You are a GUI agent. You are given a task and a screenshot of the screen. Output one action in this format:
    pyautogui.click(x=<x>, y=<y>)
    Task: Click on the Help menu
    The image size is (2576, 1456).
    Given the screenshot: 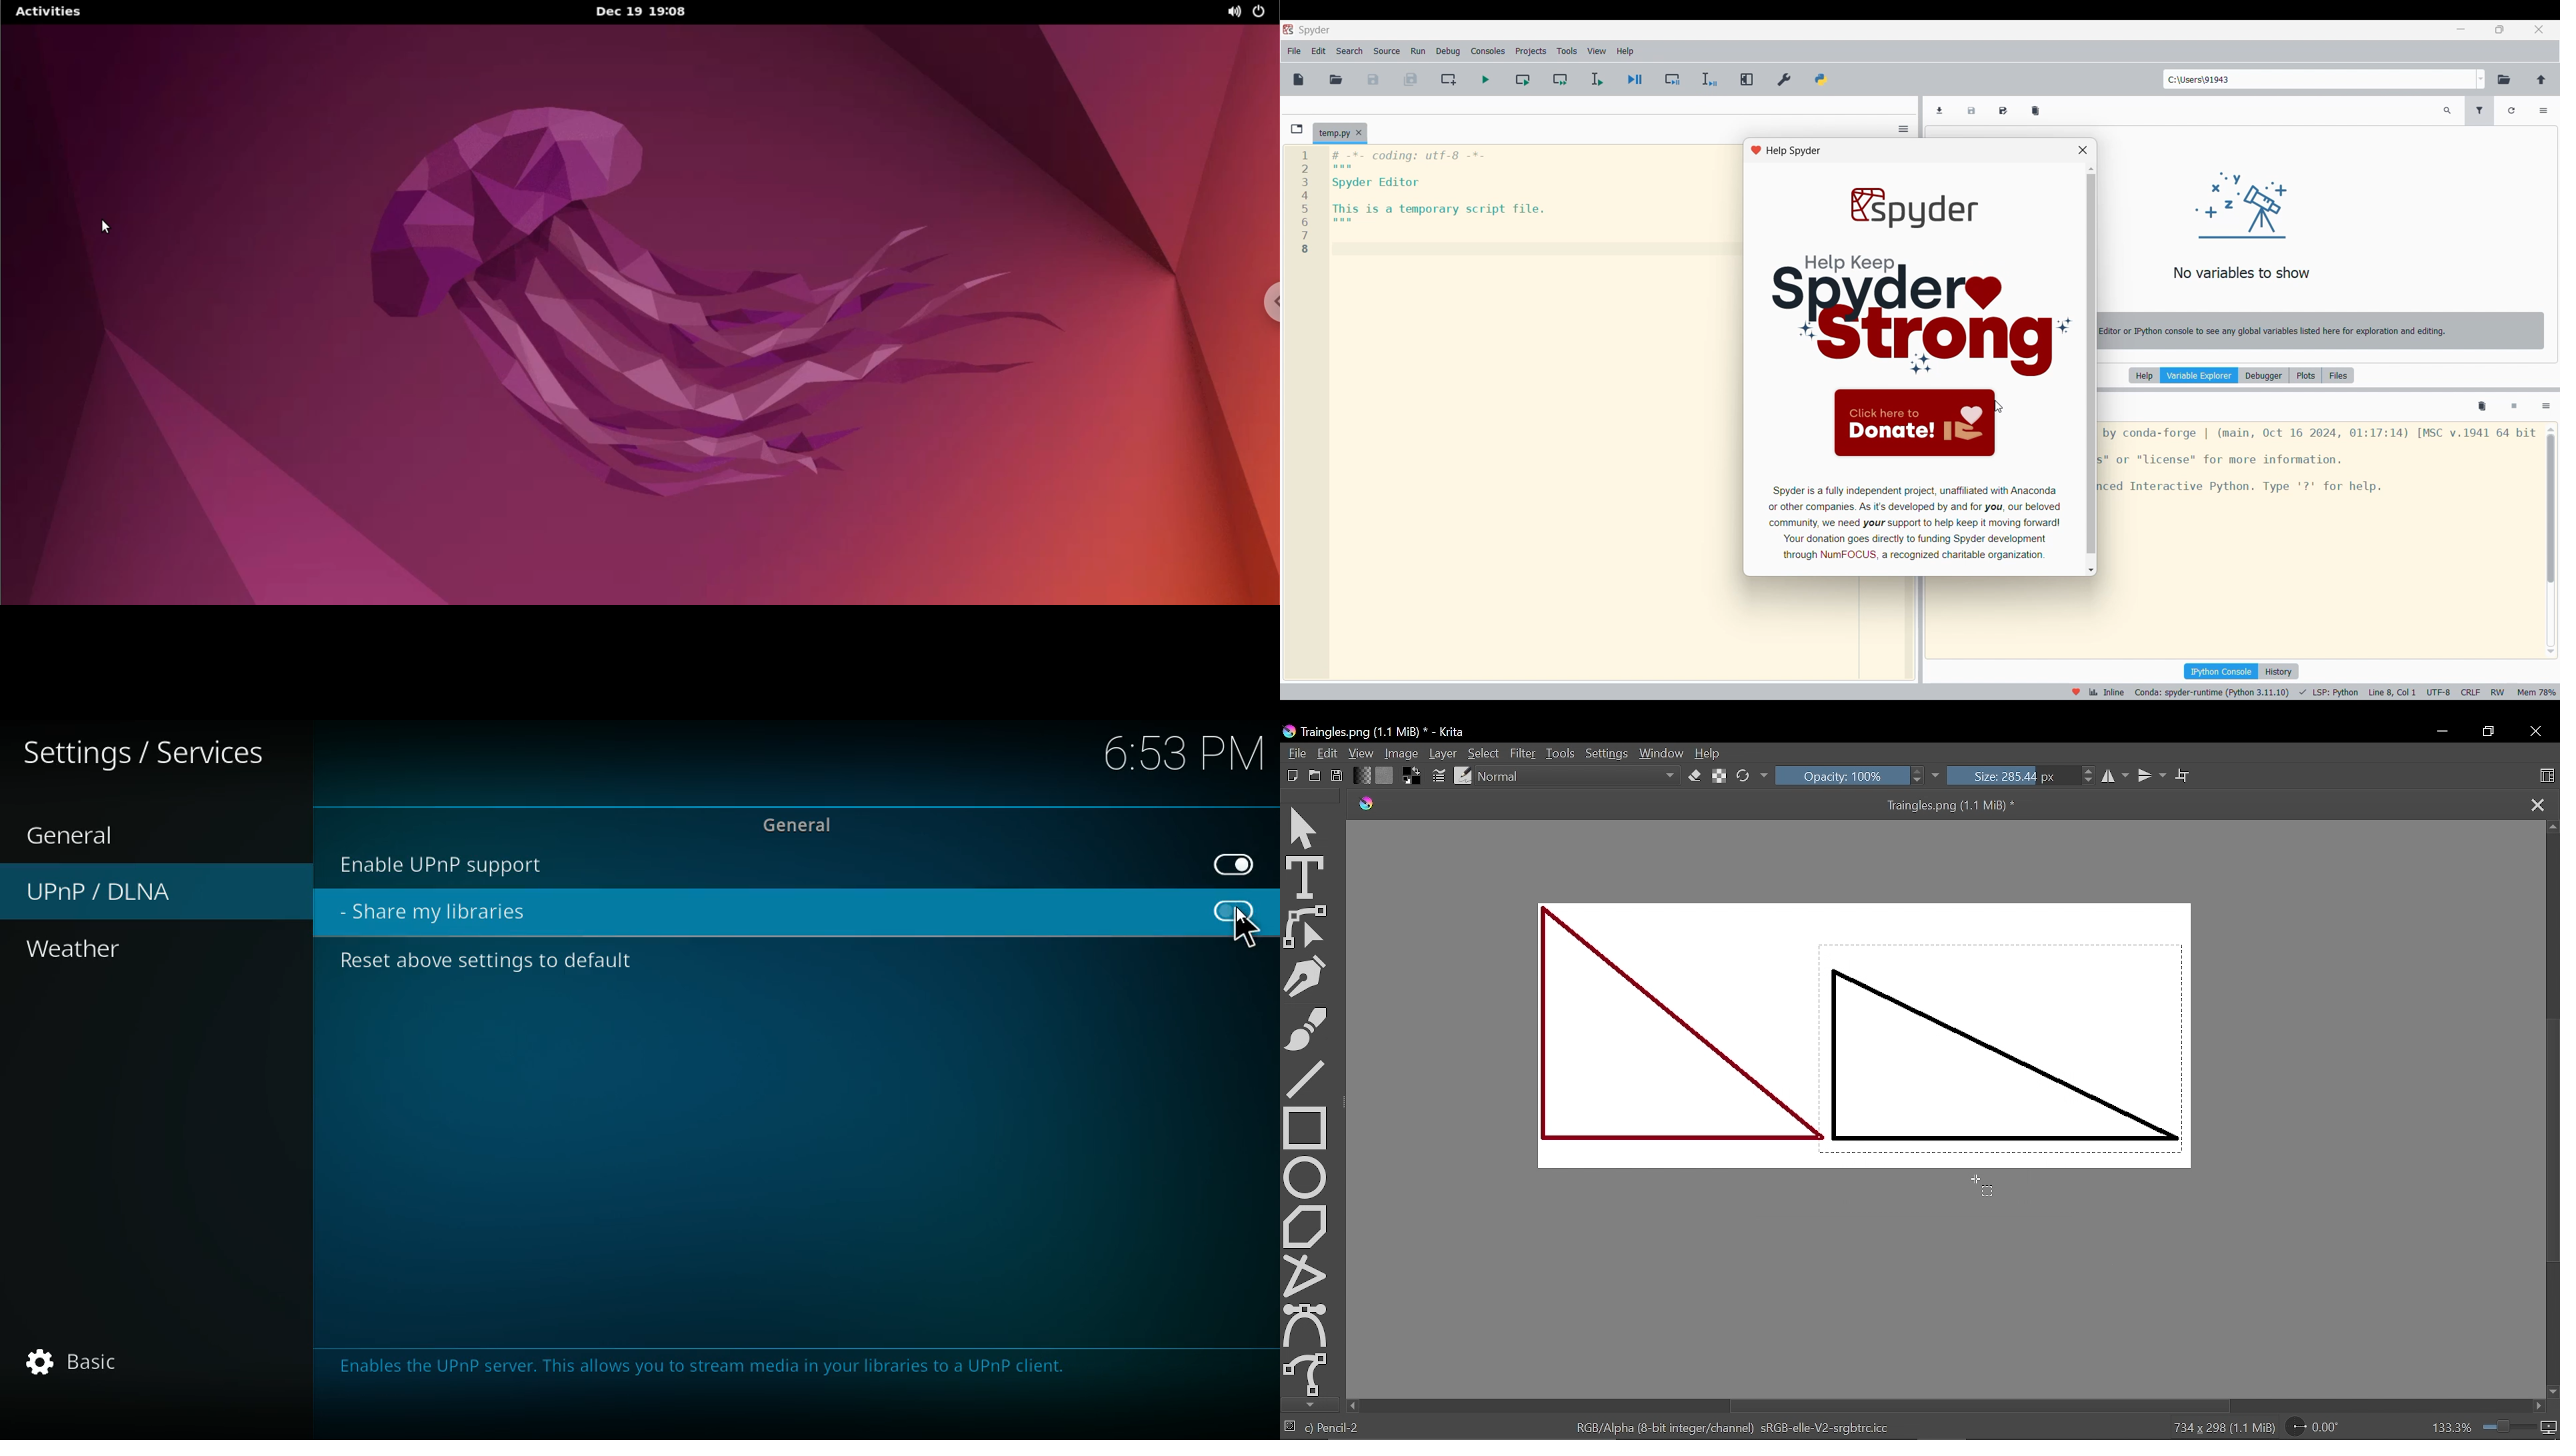 What is the action you would take?
    pyautogui.click(x=1625, y=51)
    